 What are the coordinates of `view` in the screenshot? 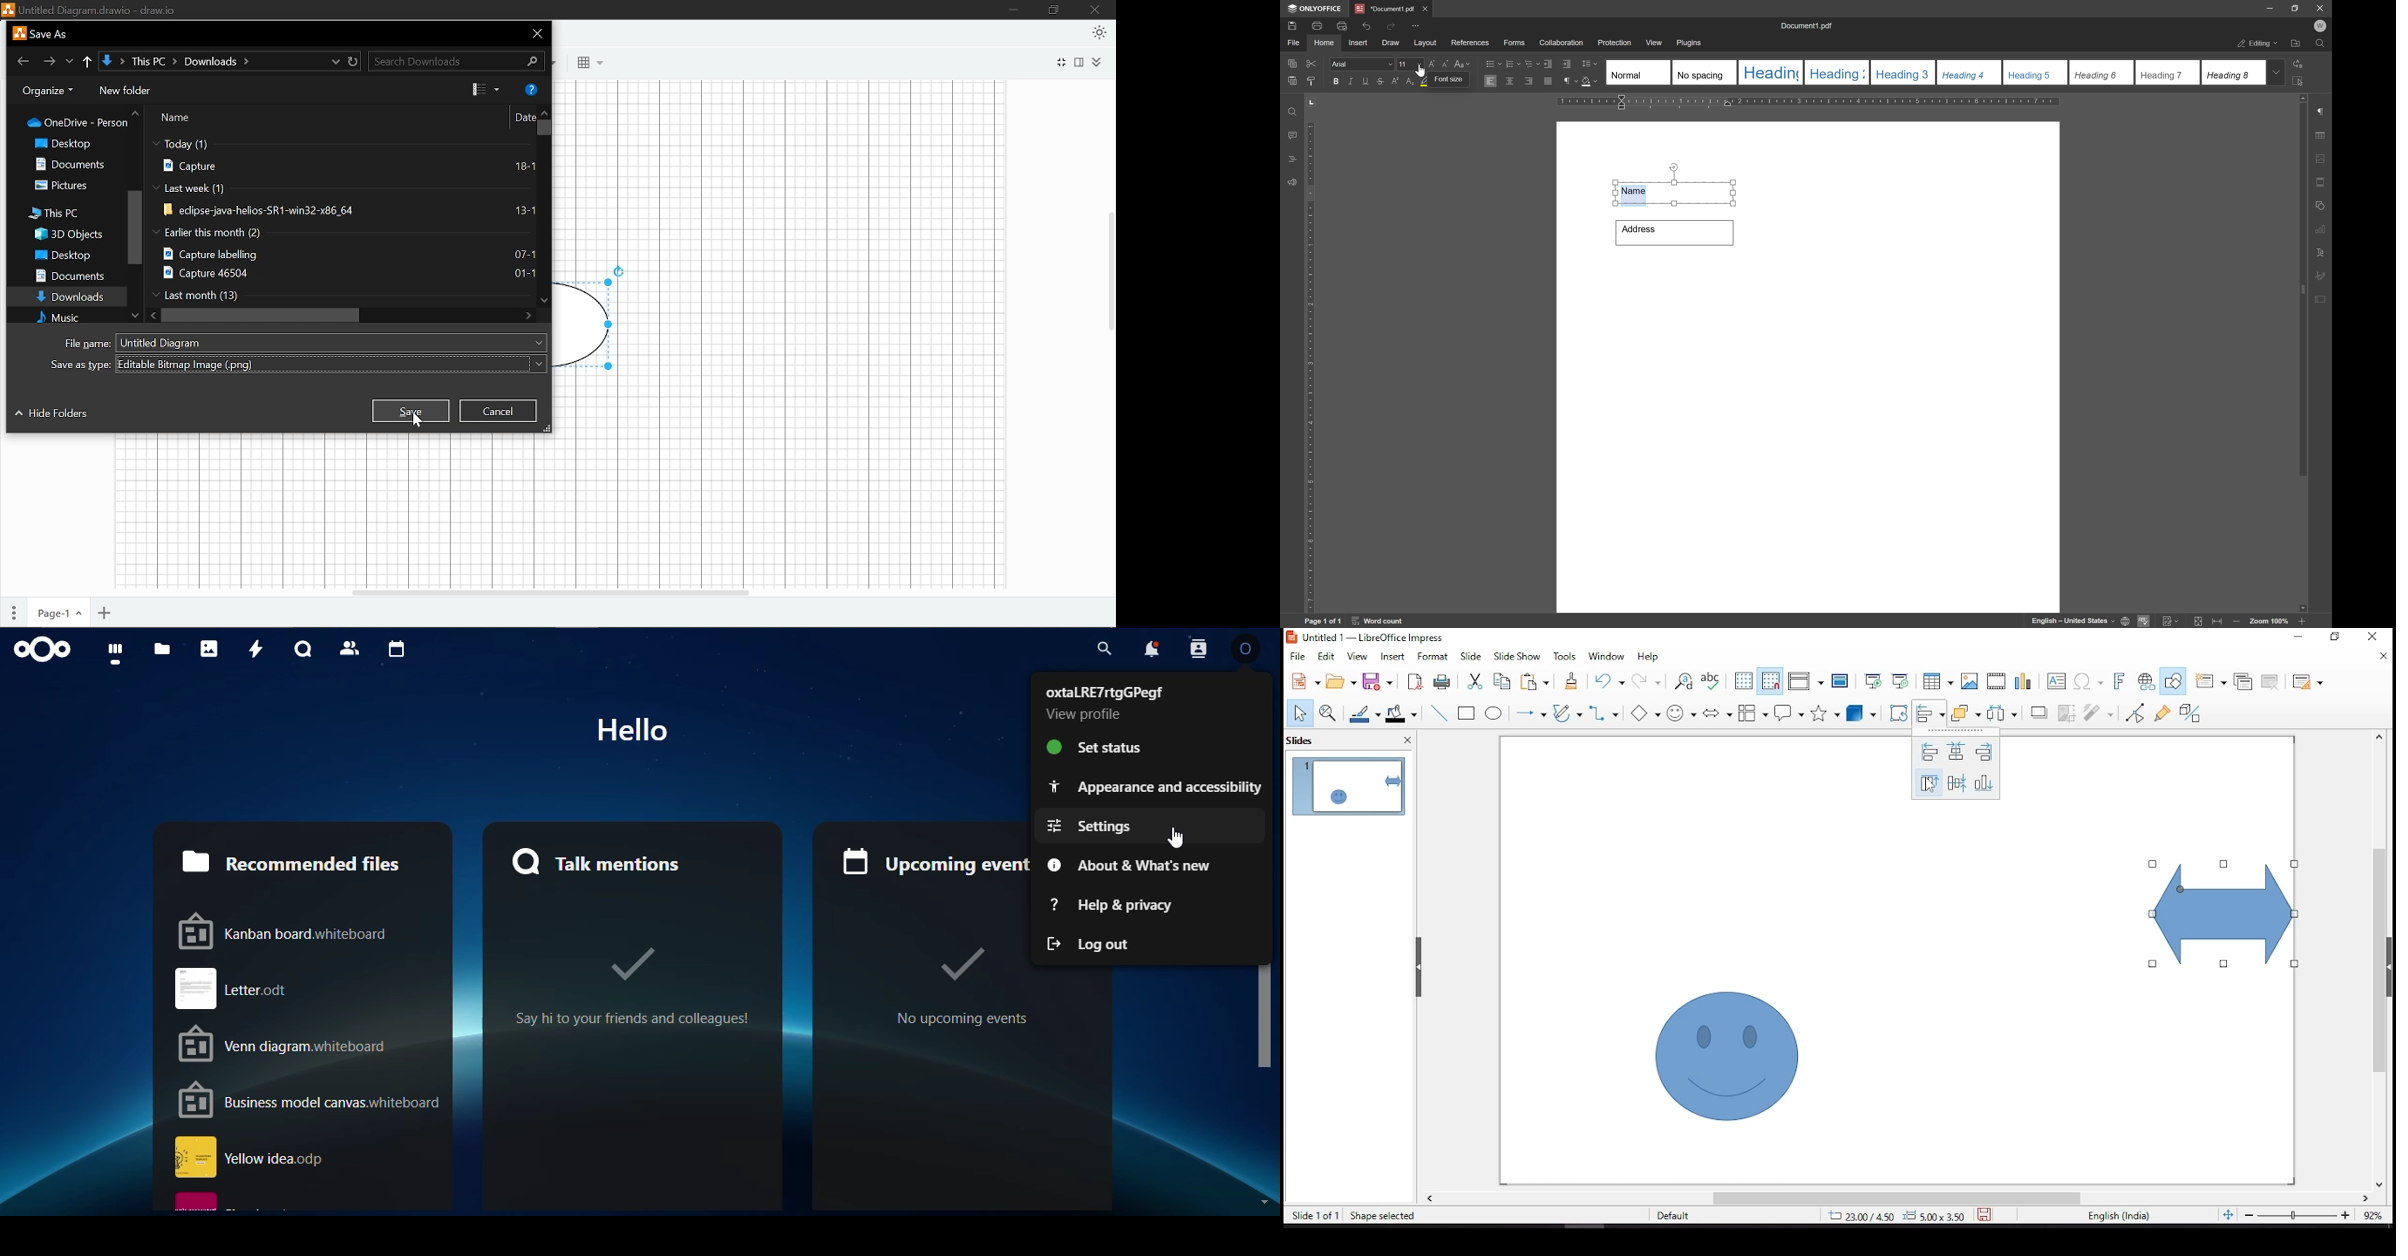 It's located at (487, 89).